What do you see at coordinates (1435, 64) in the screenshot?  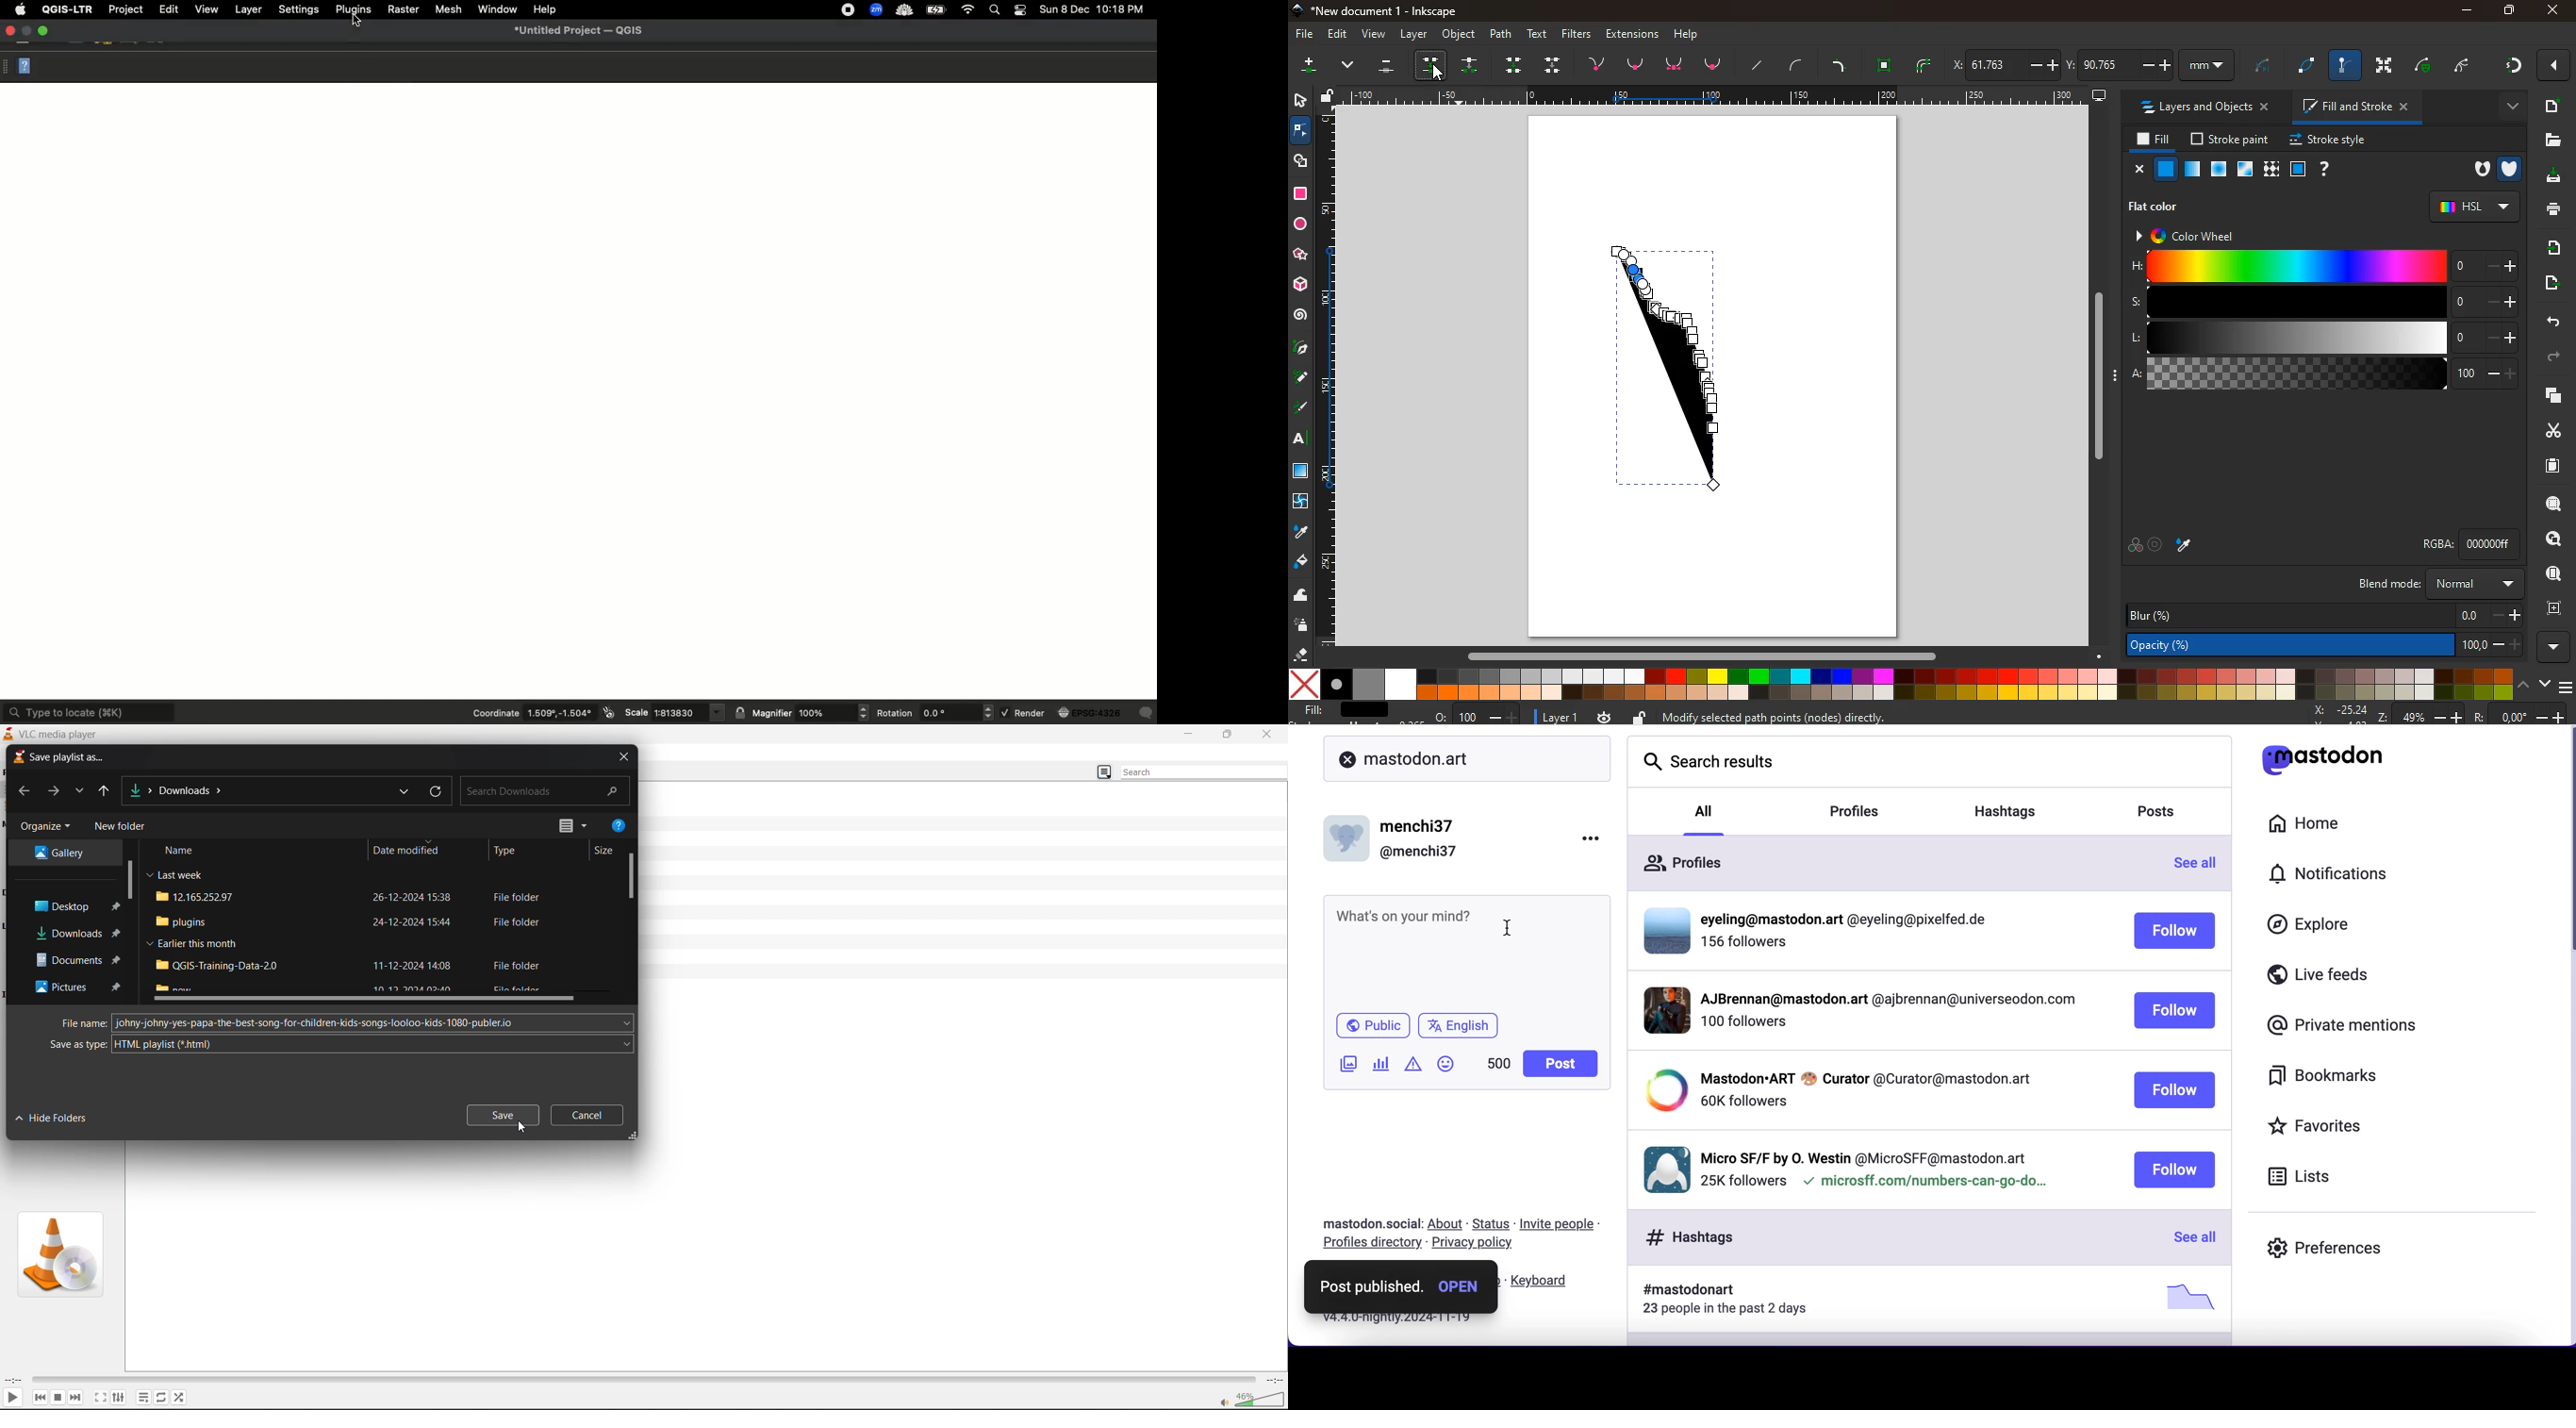 I see `drop` at bounding box center [1435, 64].